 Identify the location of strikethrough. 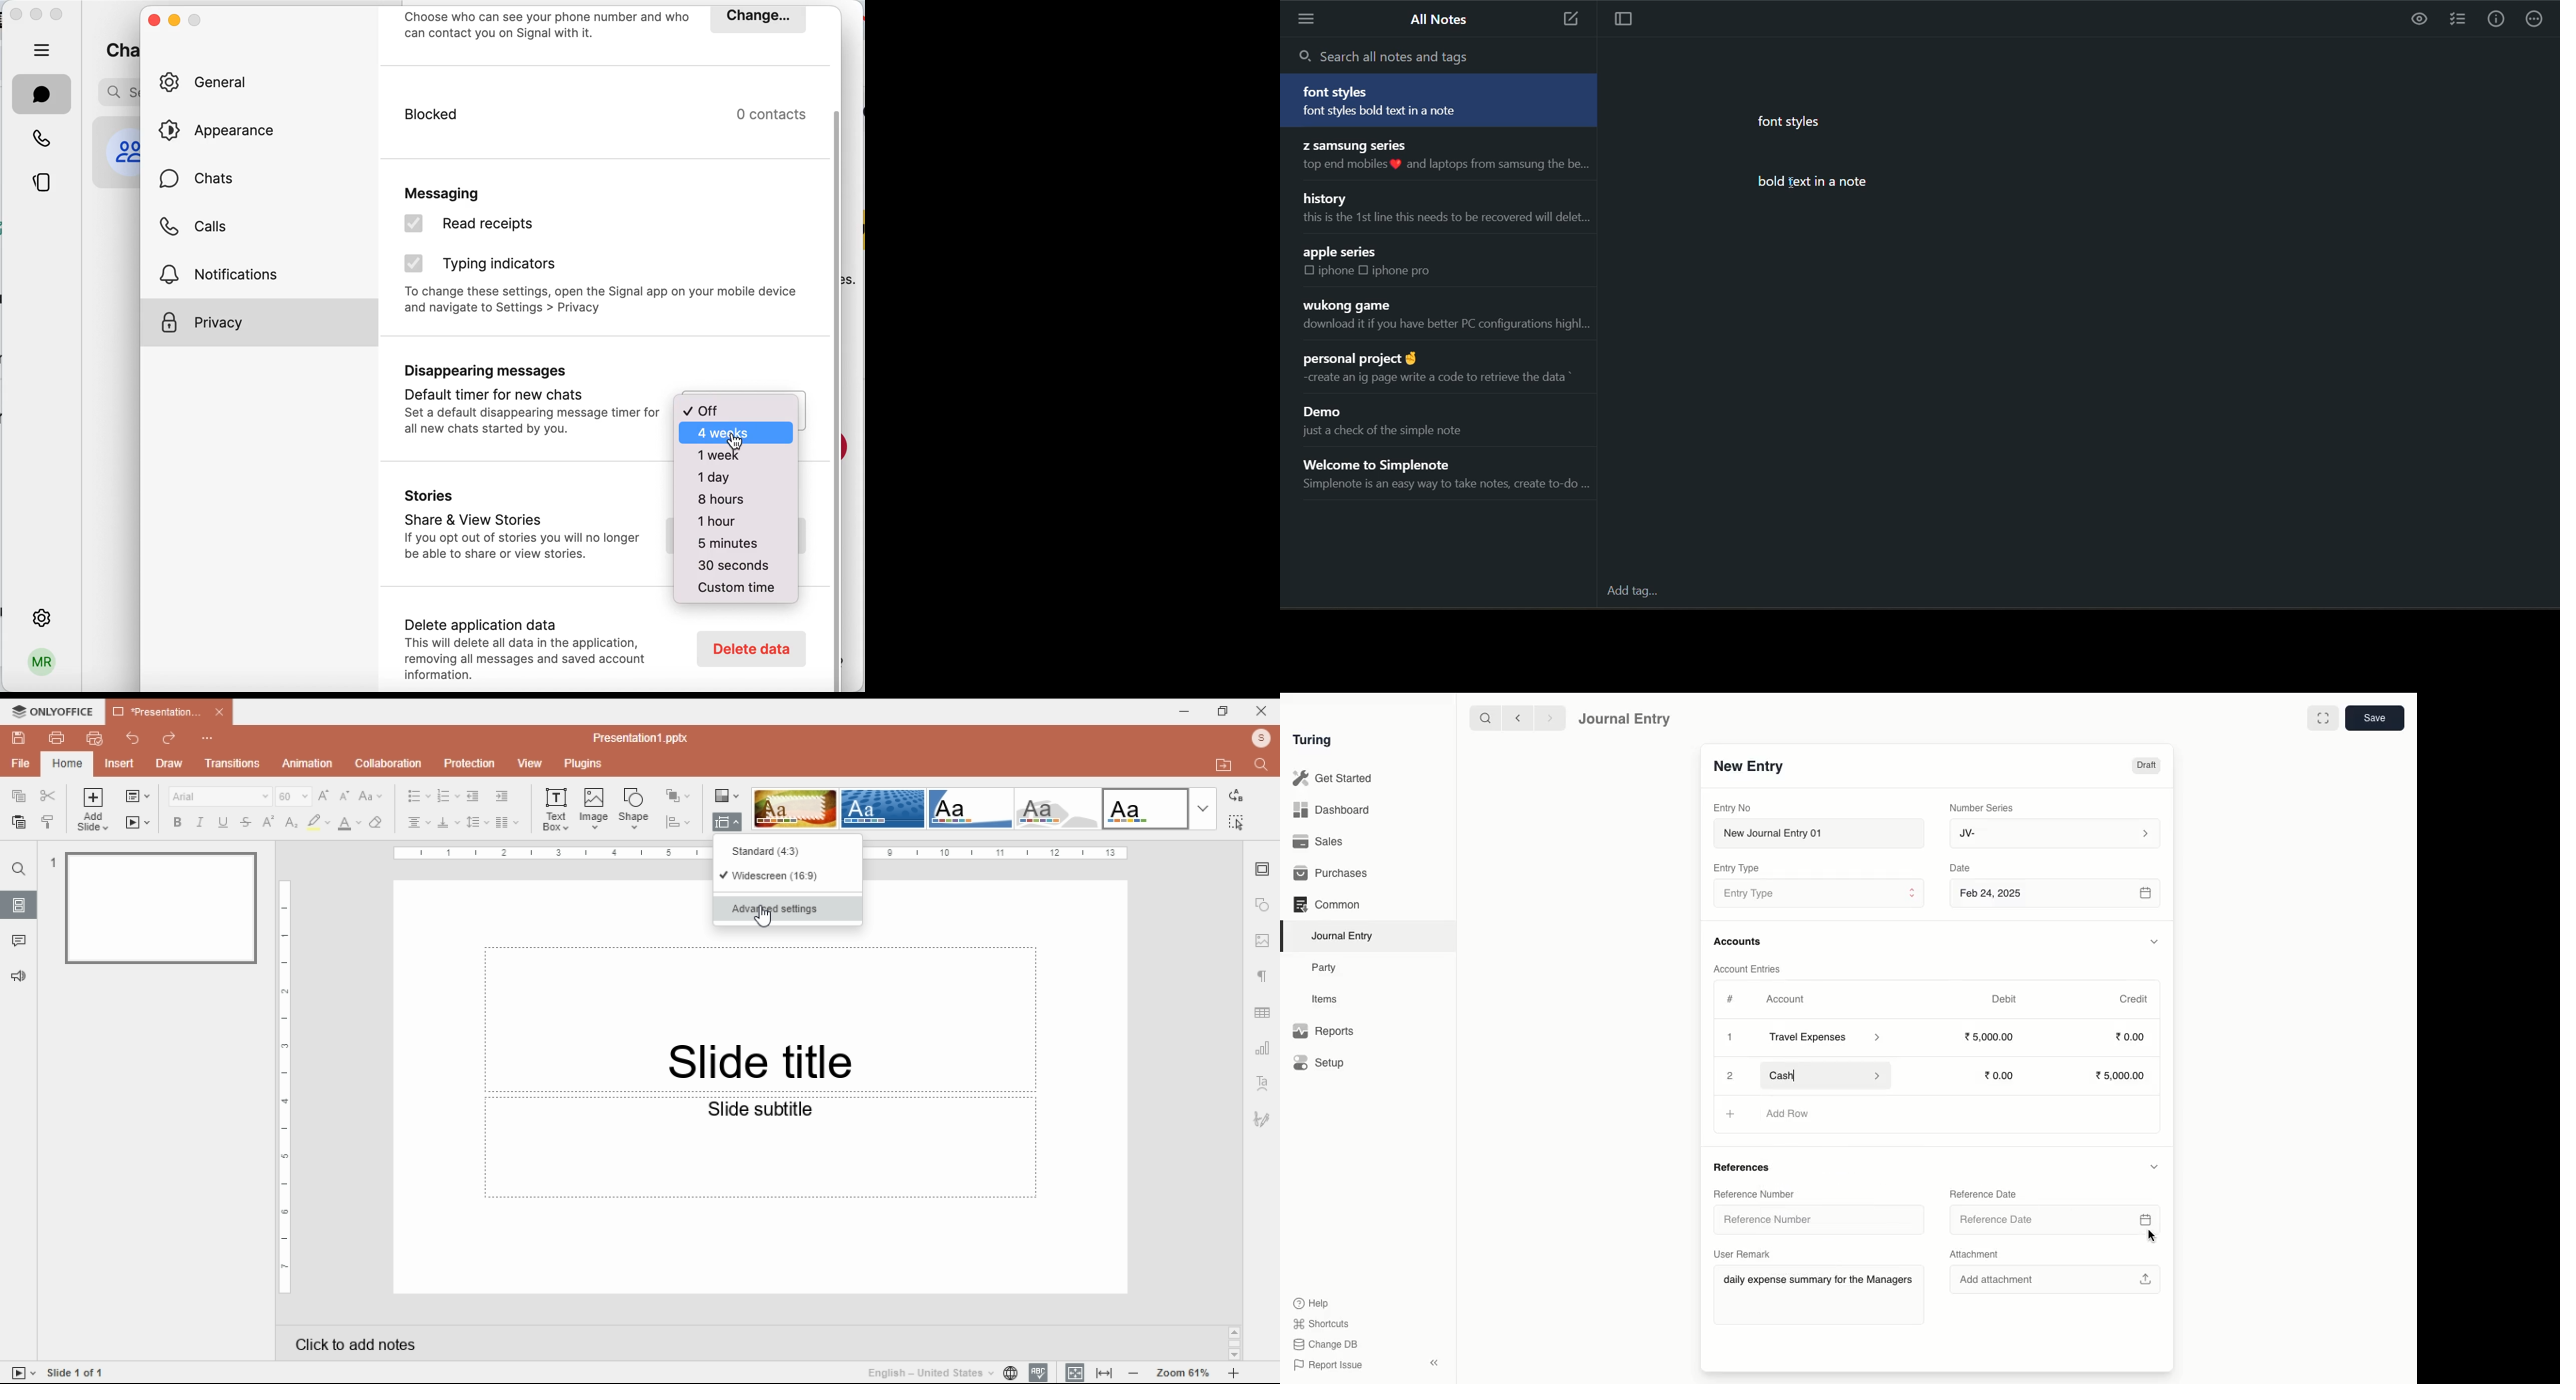
(246, 822).